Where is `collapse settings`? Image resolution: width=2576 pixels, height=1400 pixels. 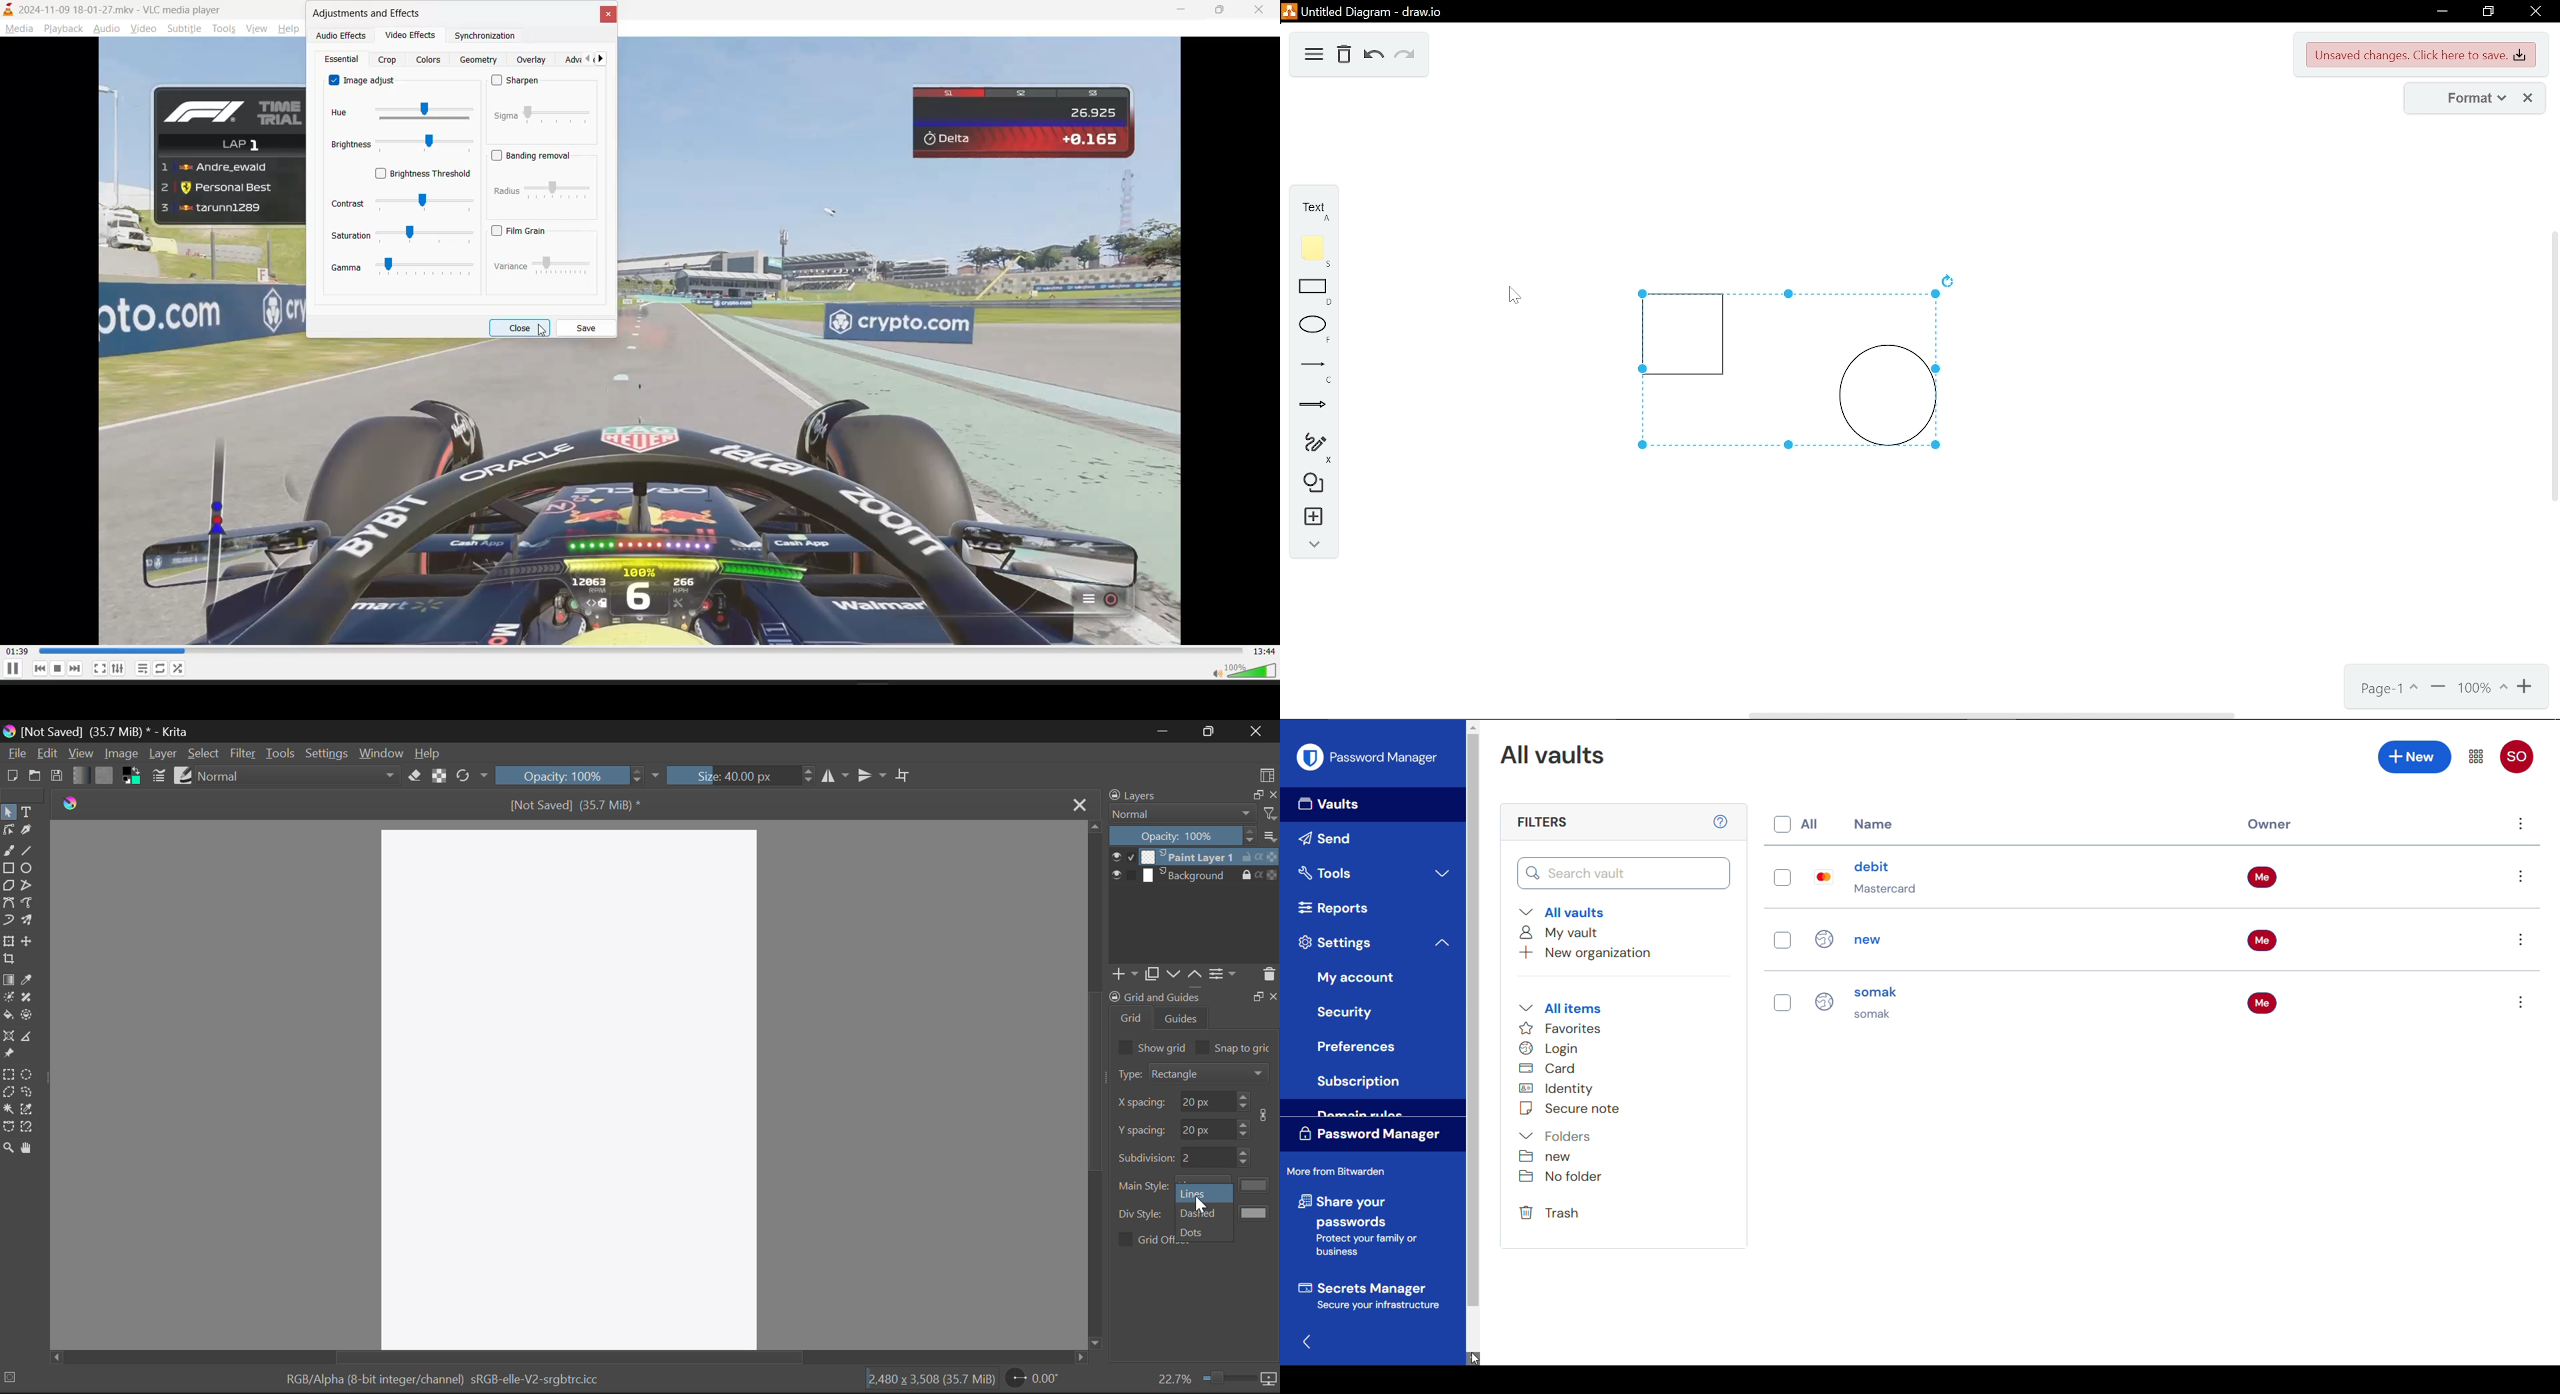
collapse settings is located at coordinates (1440, 943).